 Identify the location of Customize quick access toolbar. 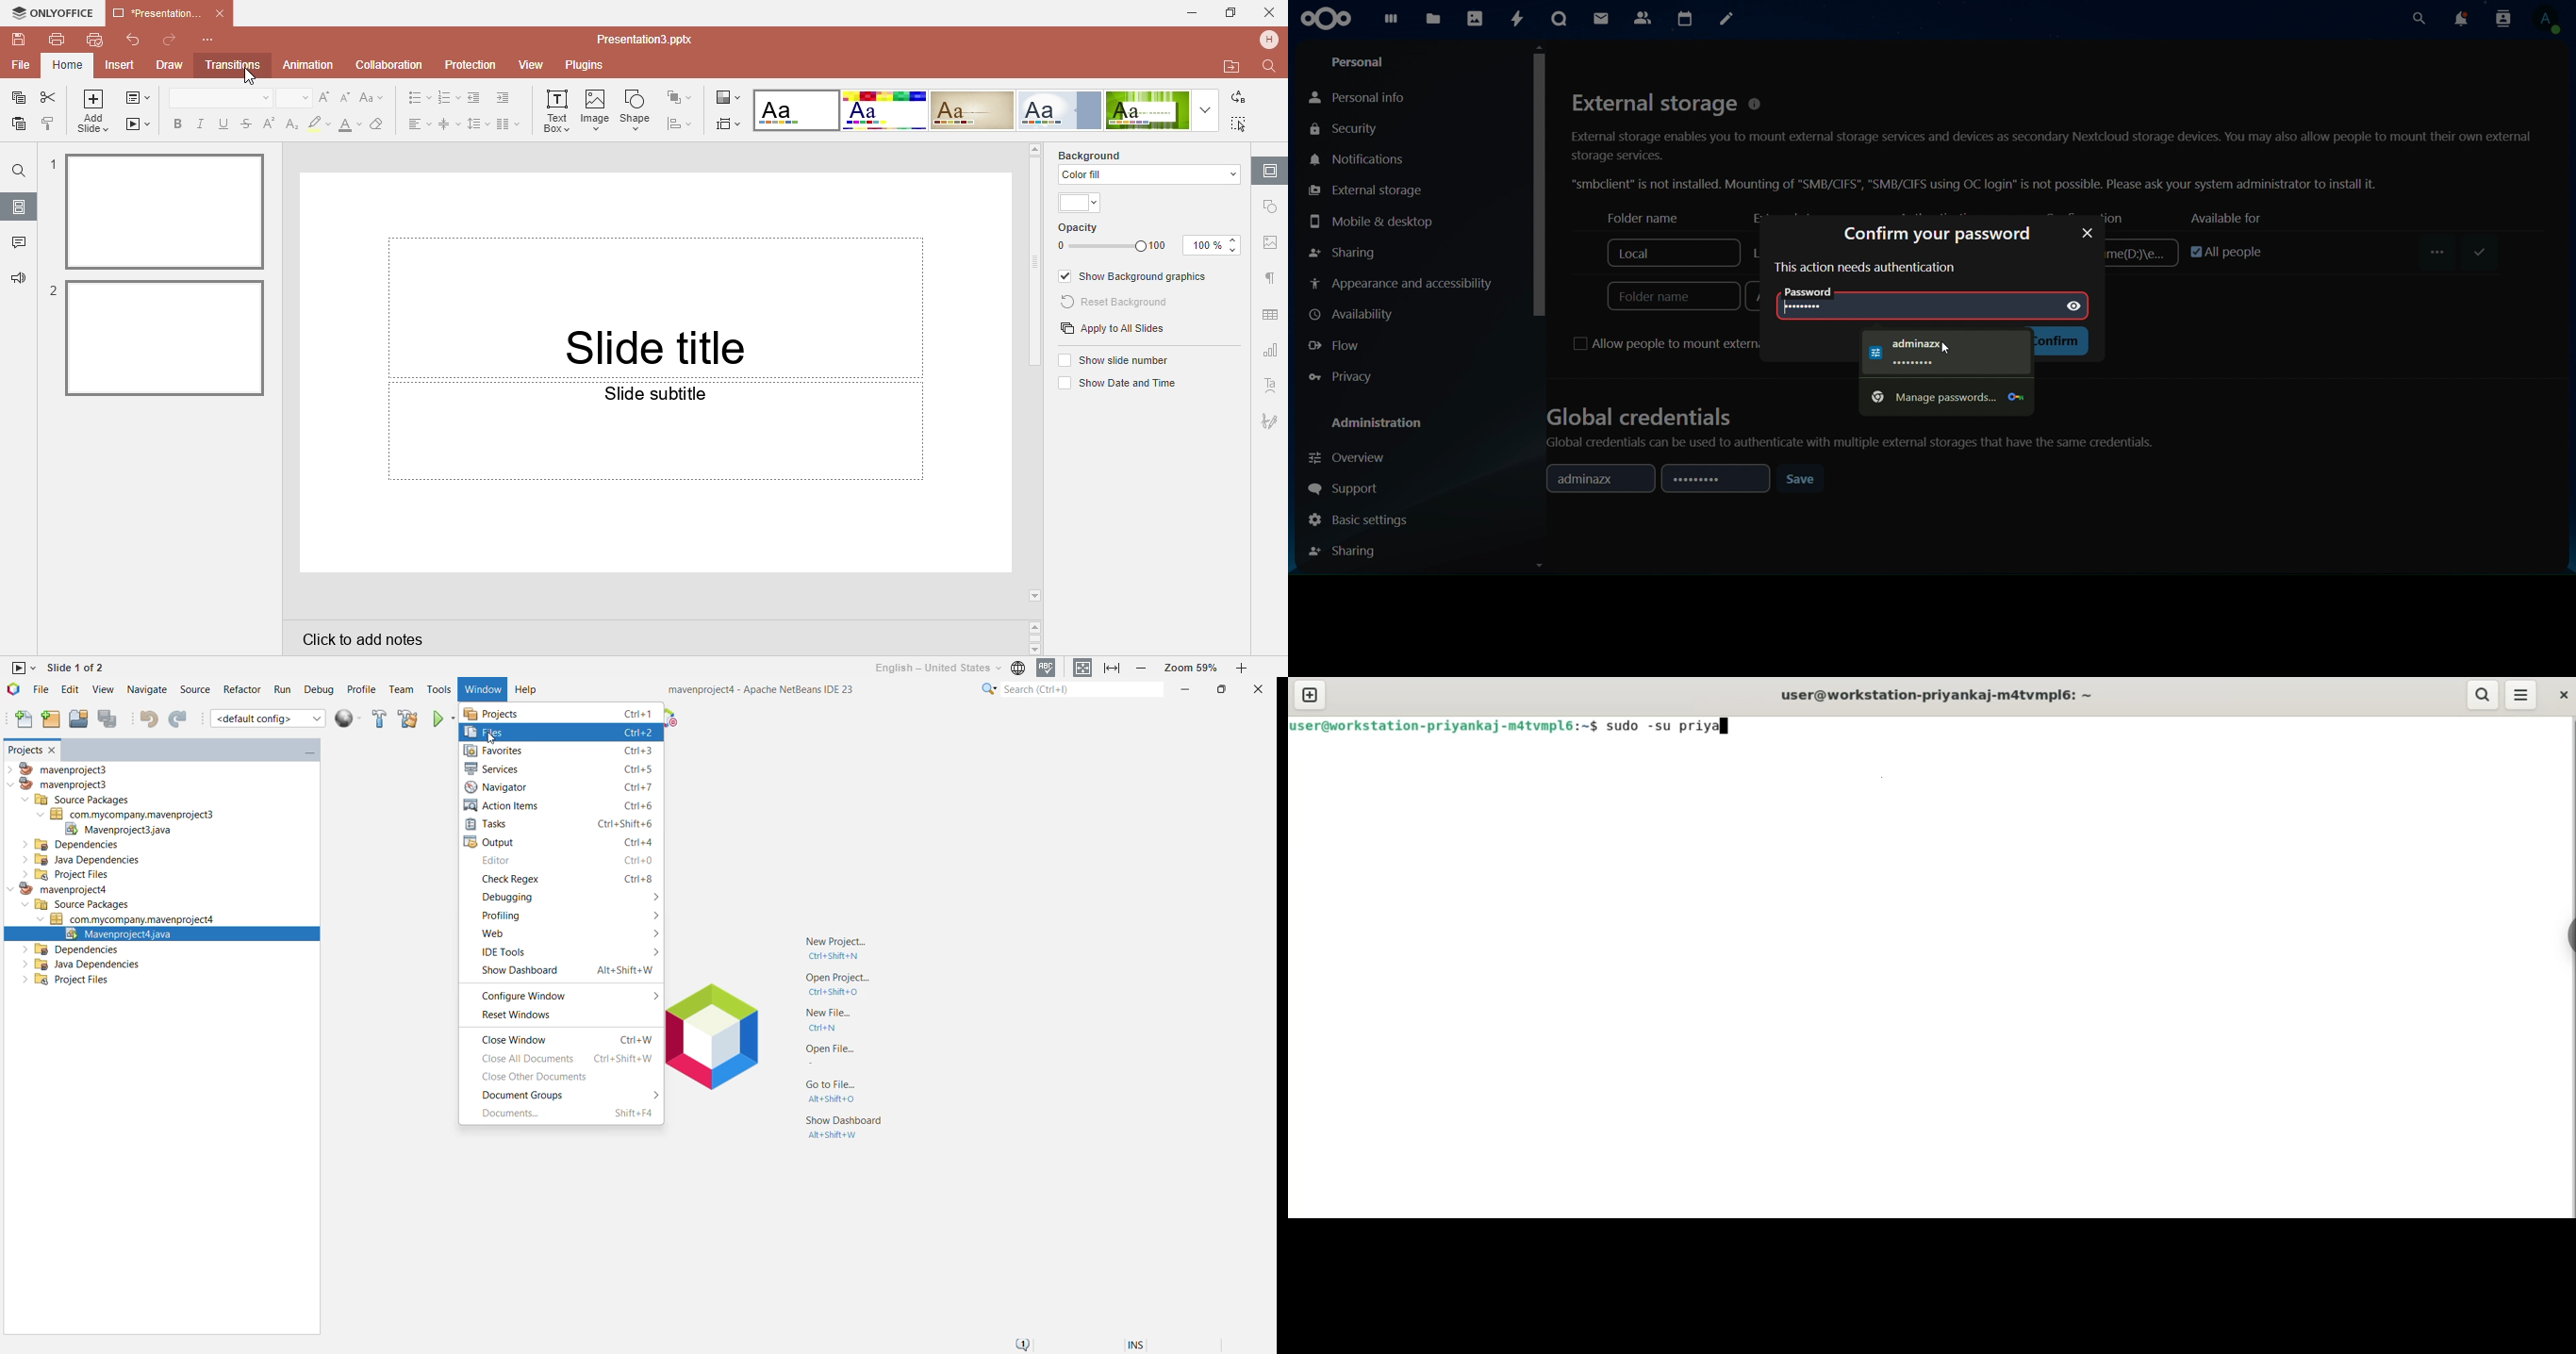
(218, 40).